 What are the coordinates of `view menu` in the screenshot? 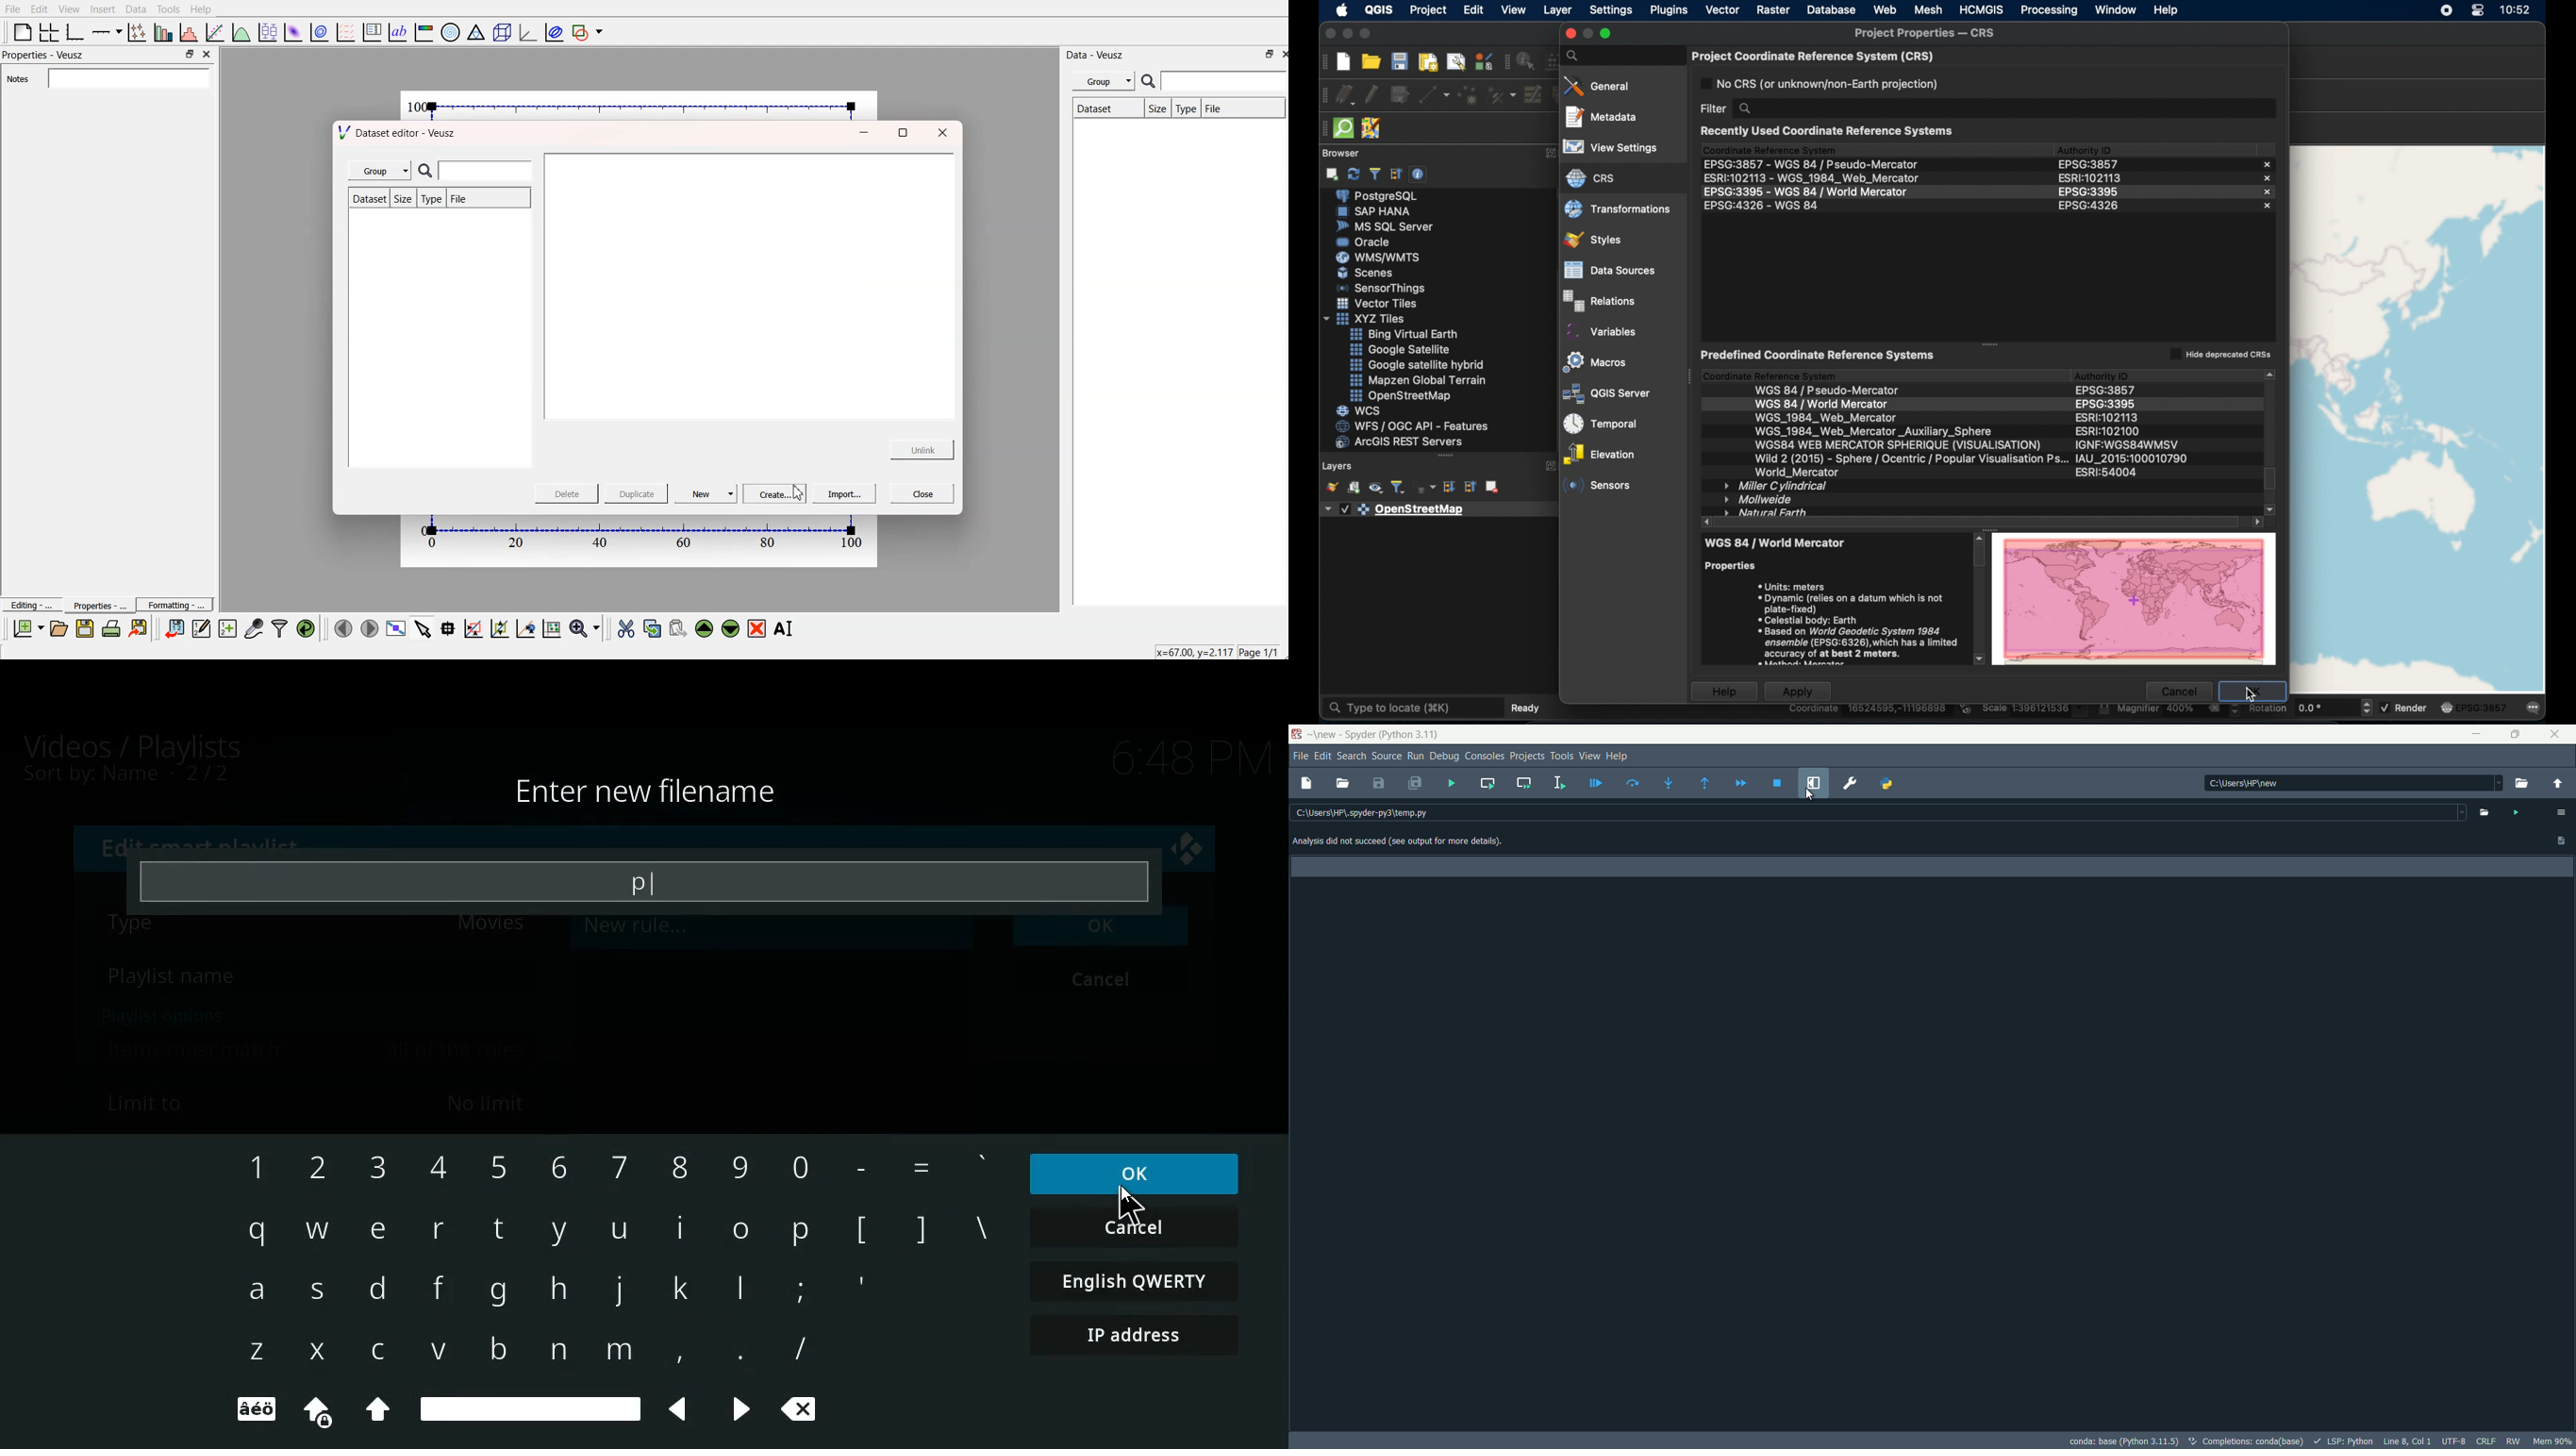 It's located at (1589, 755).